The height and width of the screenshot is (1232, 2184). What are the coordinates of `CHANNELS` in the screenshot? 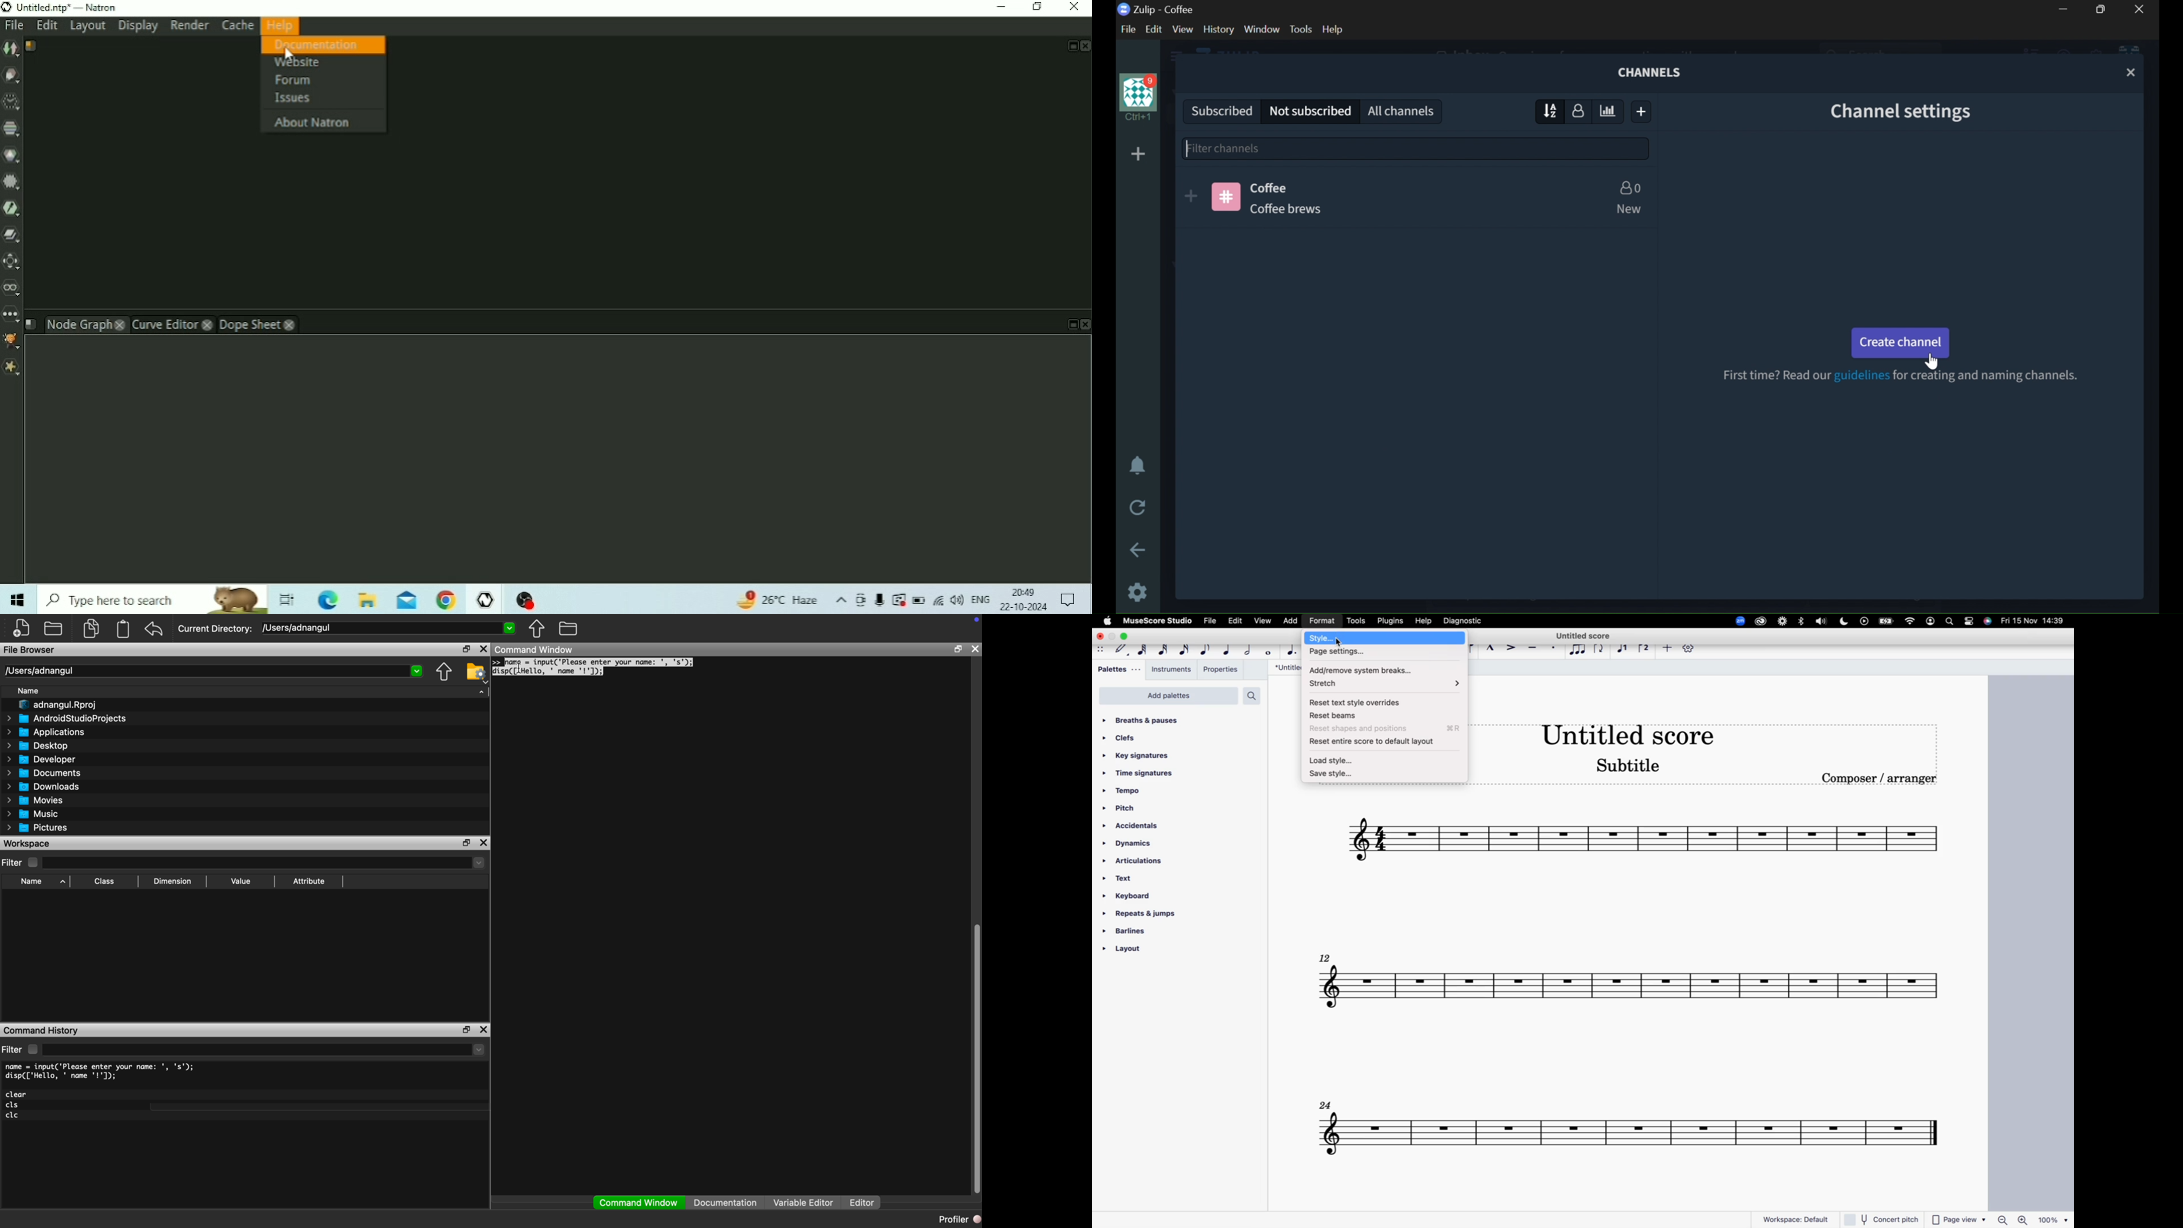 It's located at (1652, 72).